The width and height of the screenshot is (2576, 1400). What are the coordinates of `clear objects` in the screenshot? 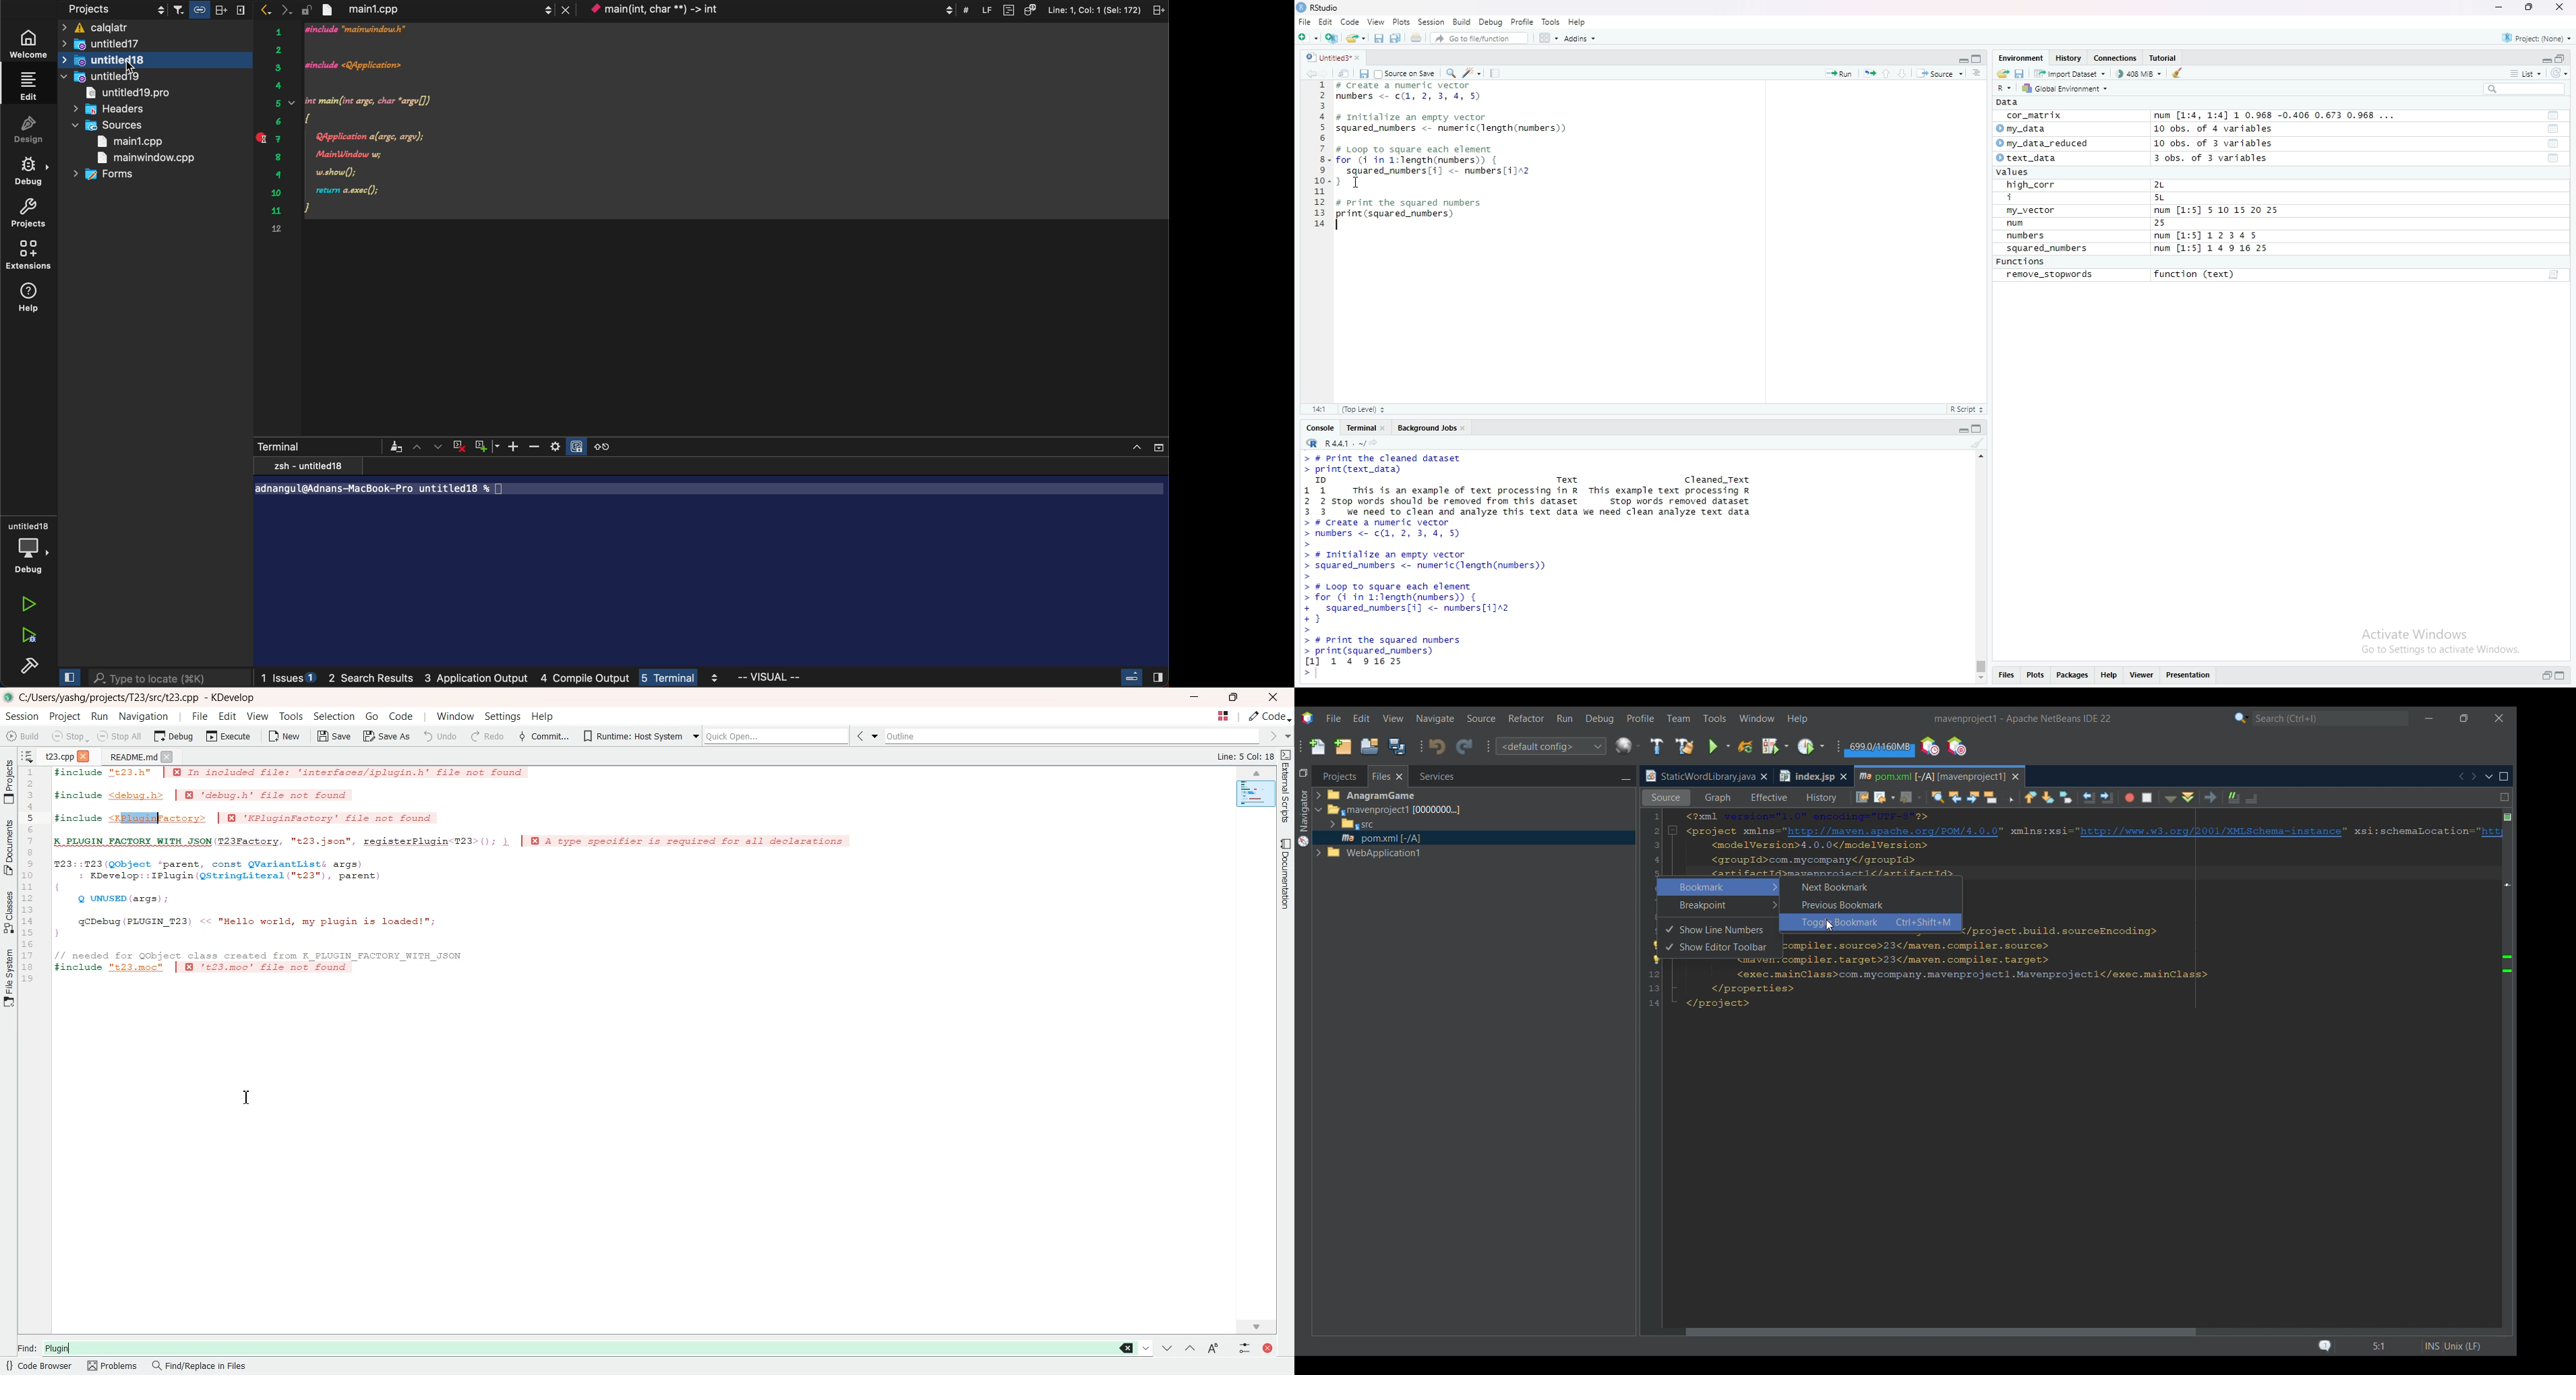 It's located at (2179, 73).